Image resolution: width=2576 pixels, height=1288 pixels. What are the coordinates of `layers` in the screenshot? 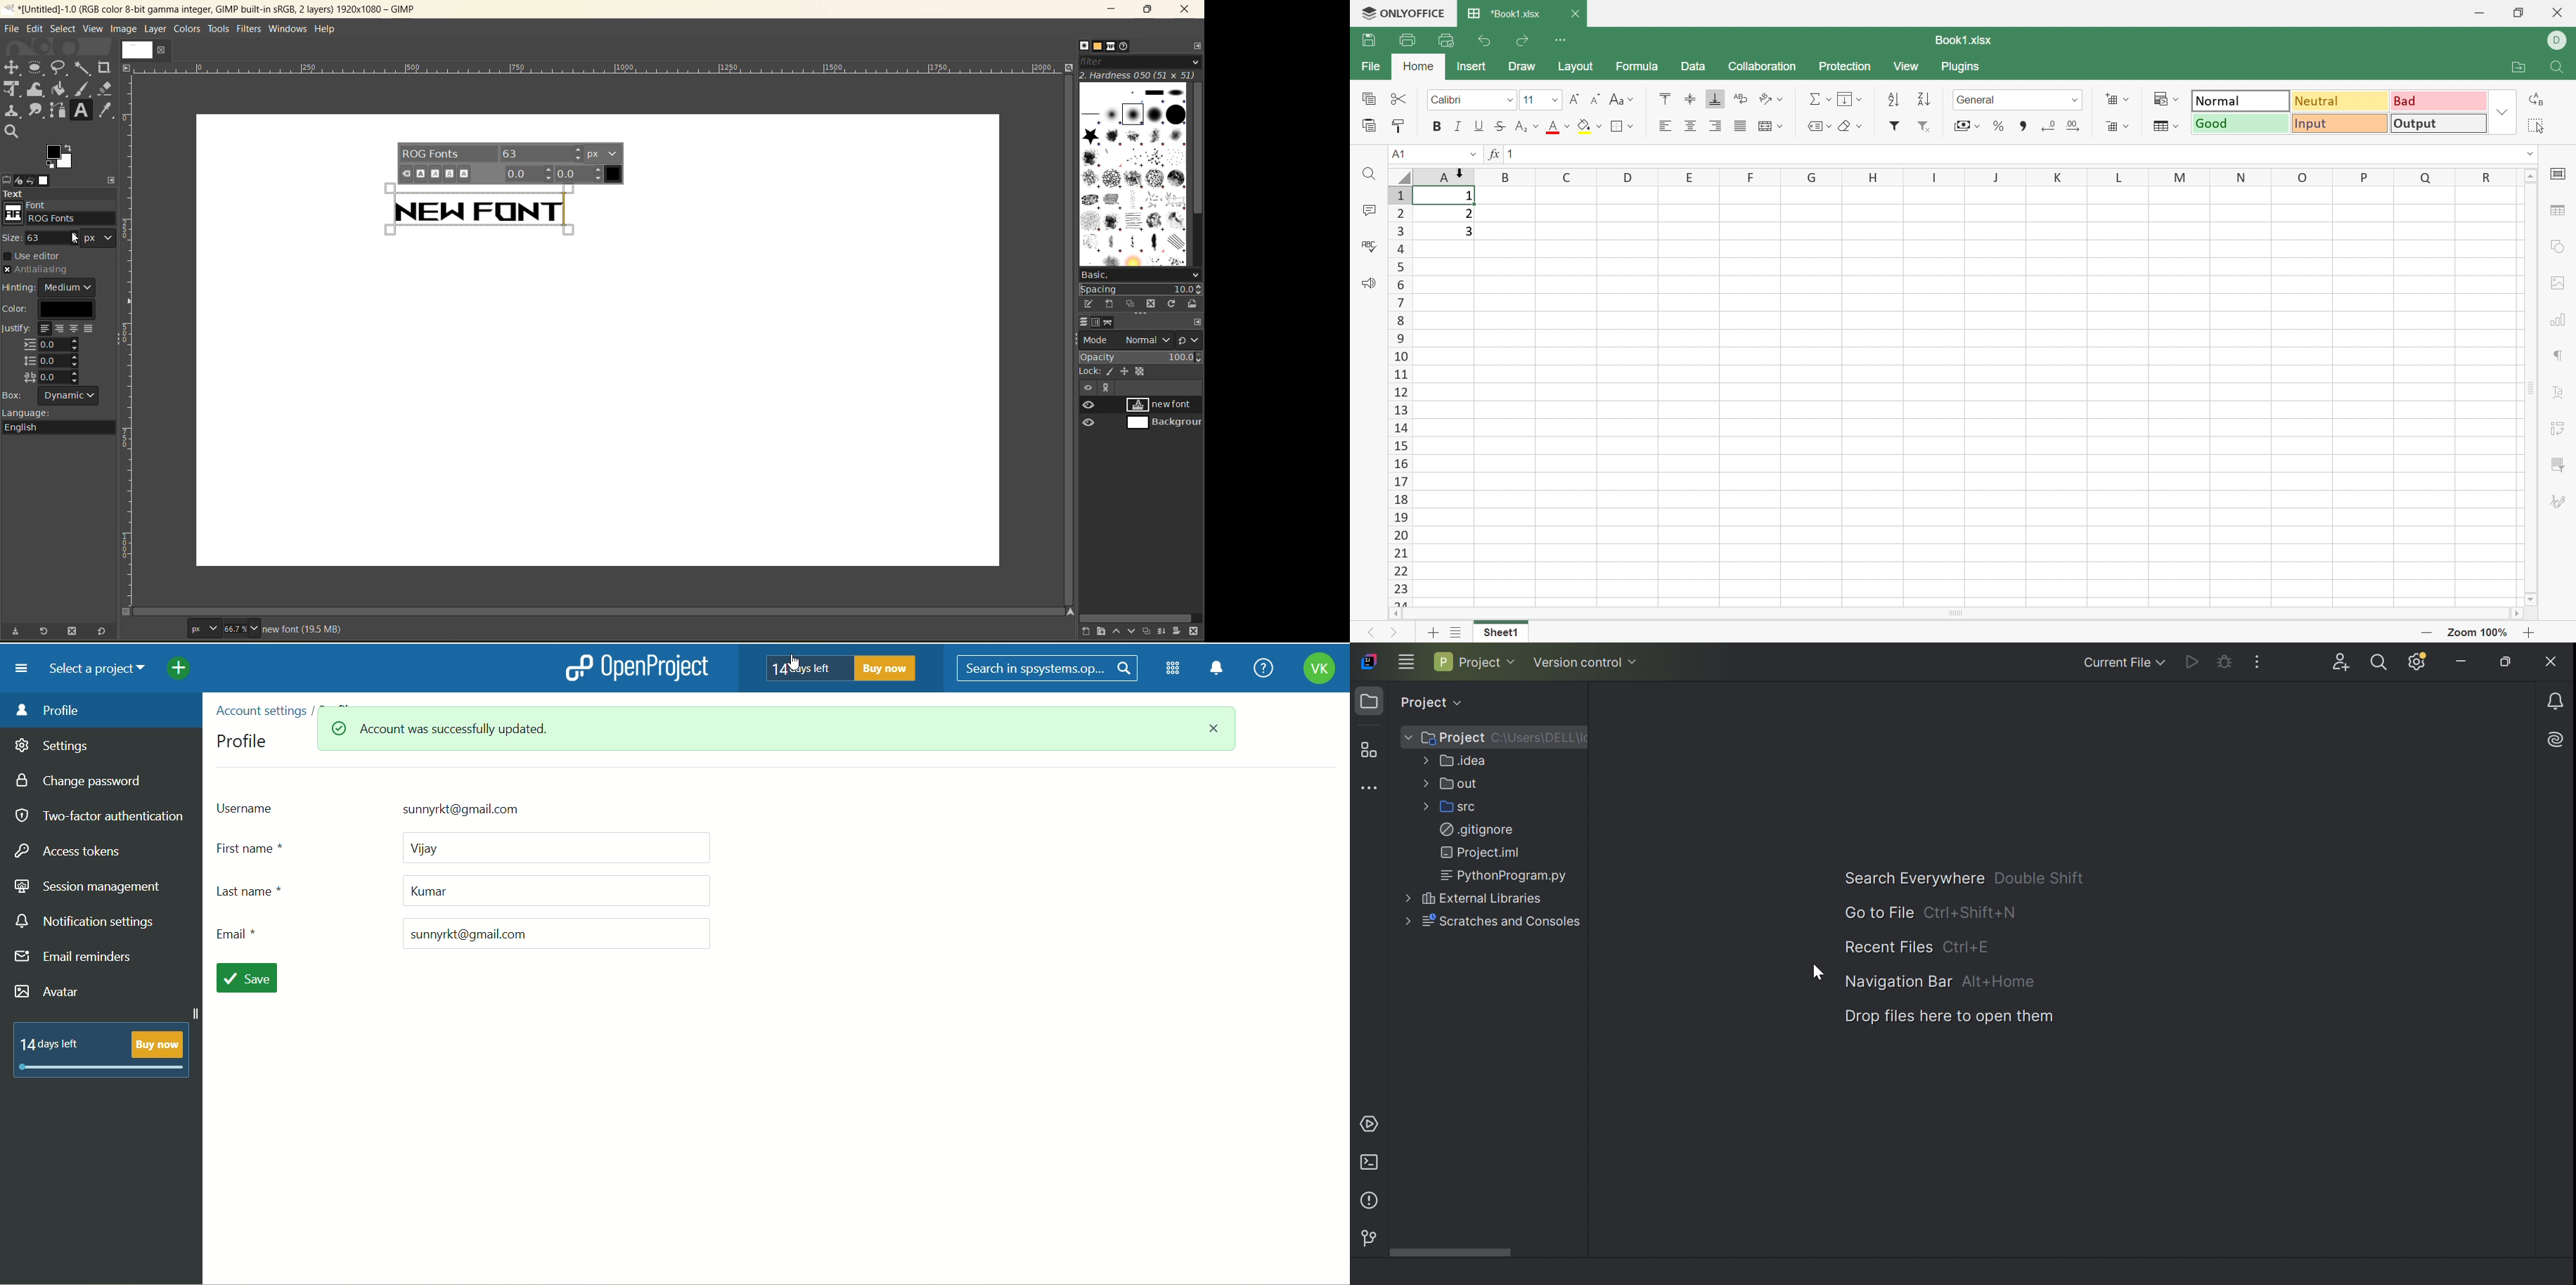 It's located at (1084, 323).